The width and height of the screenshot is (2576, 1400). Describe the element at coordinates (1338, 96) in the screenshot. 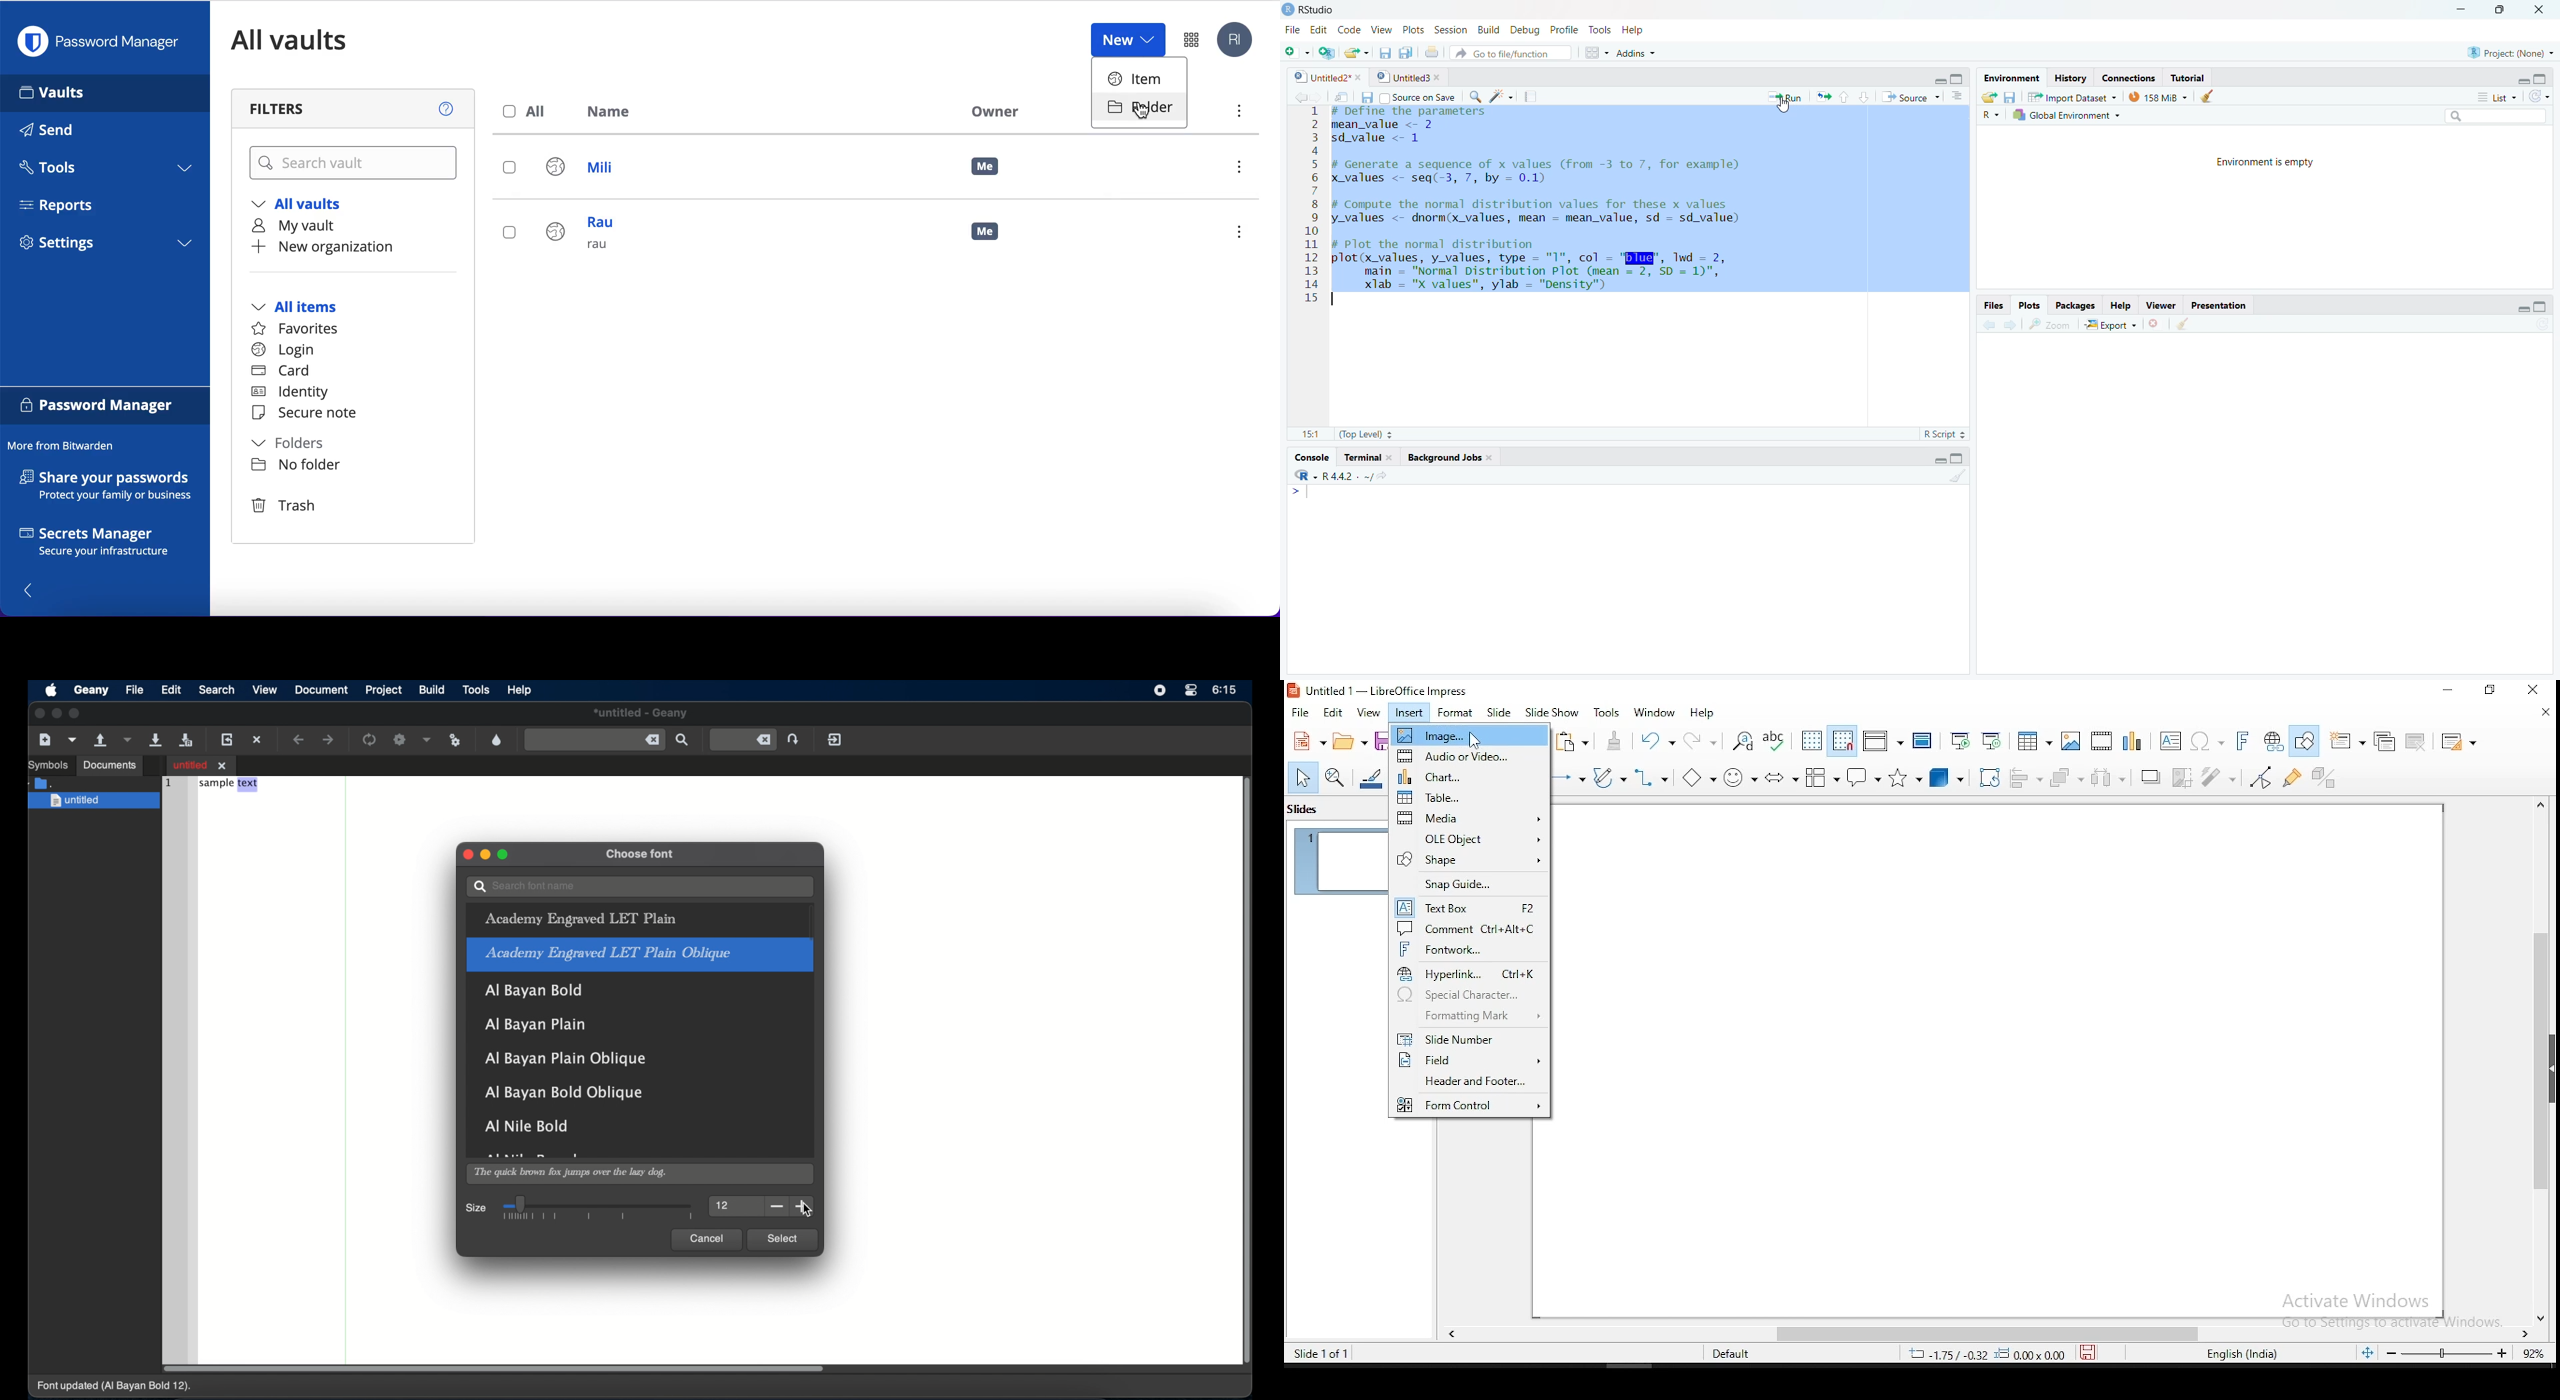

I see `Show in new window` at that location.